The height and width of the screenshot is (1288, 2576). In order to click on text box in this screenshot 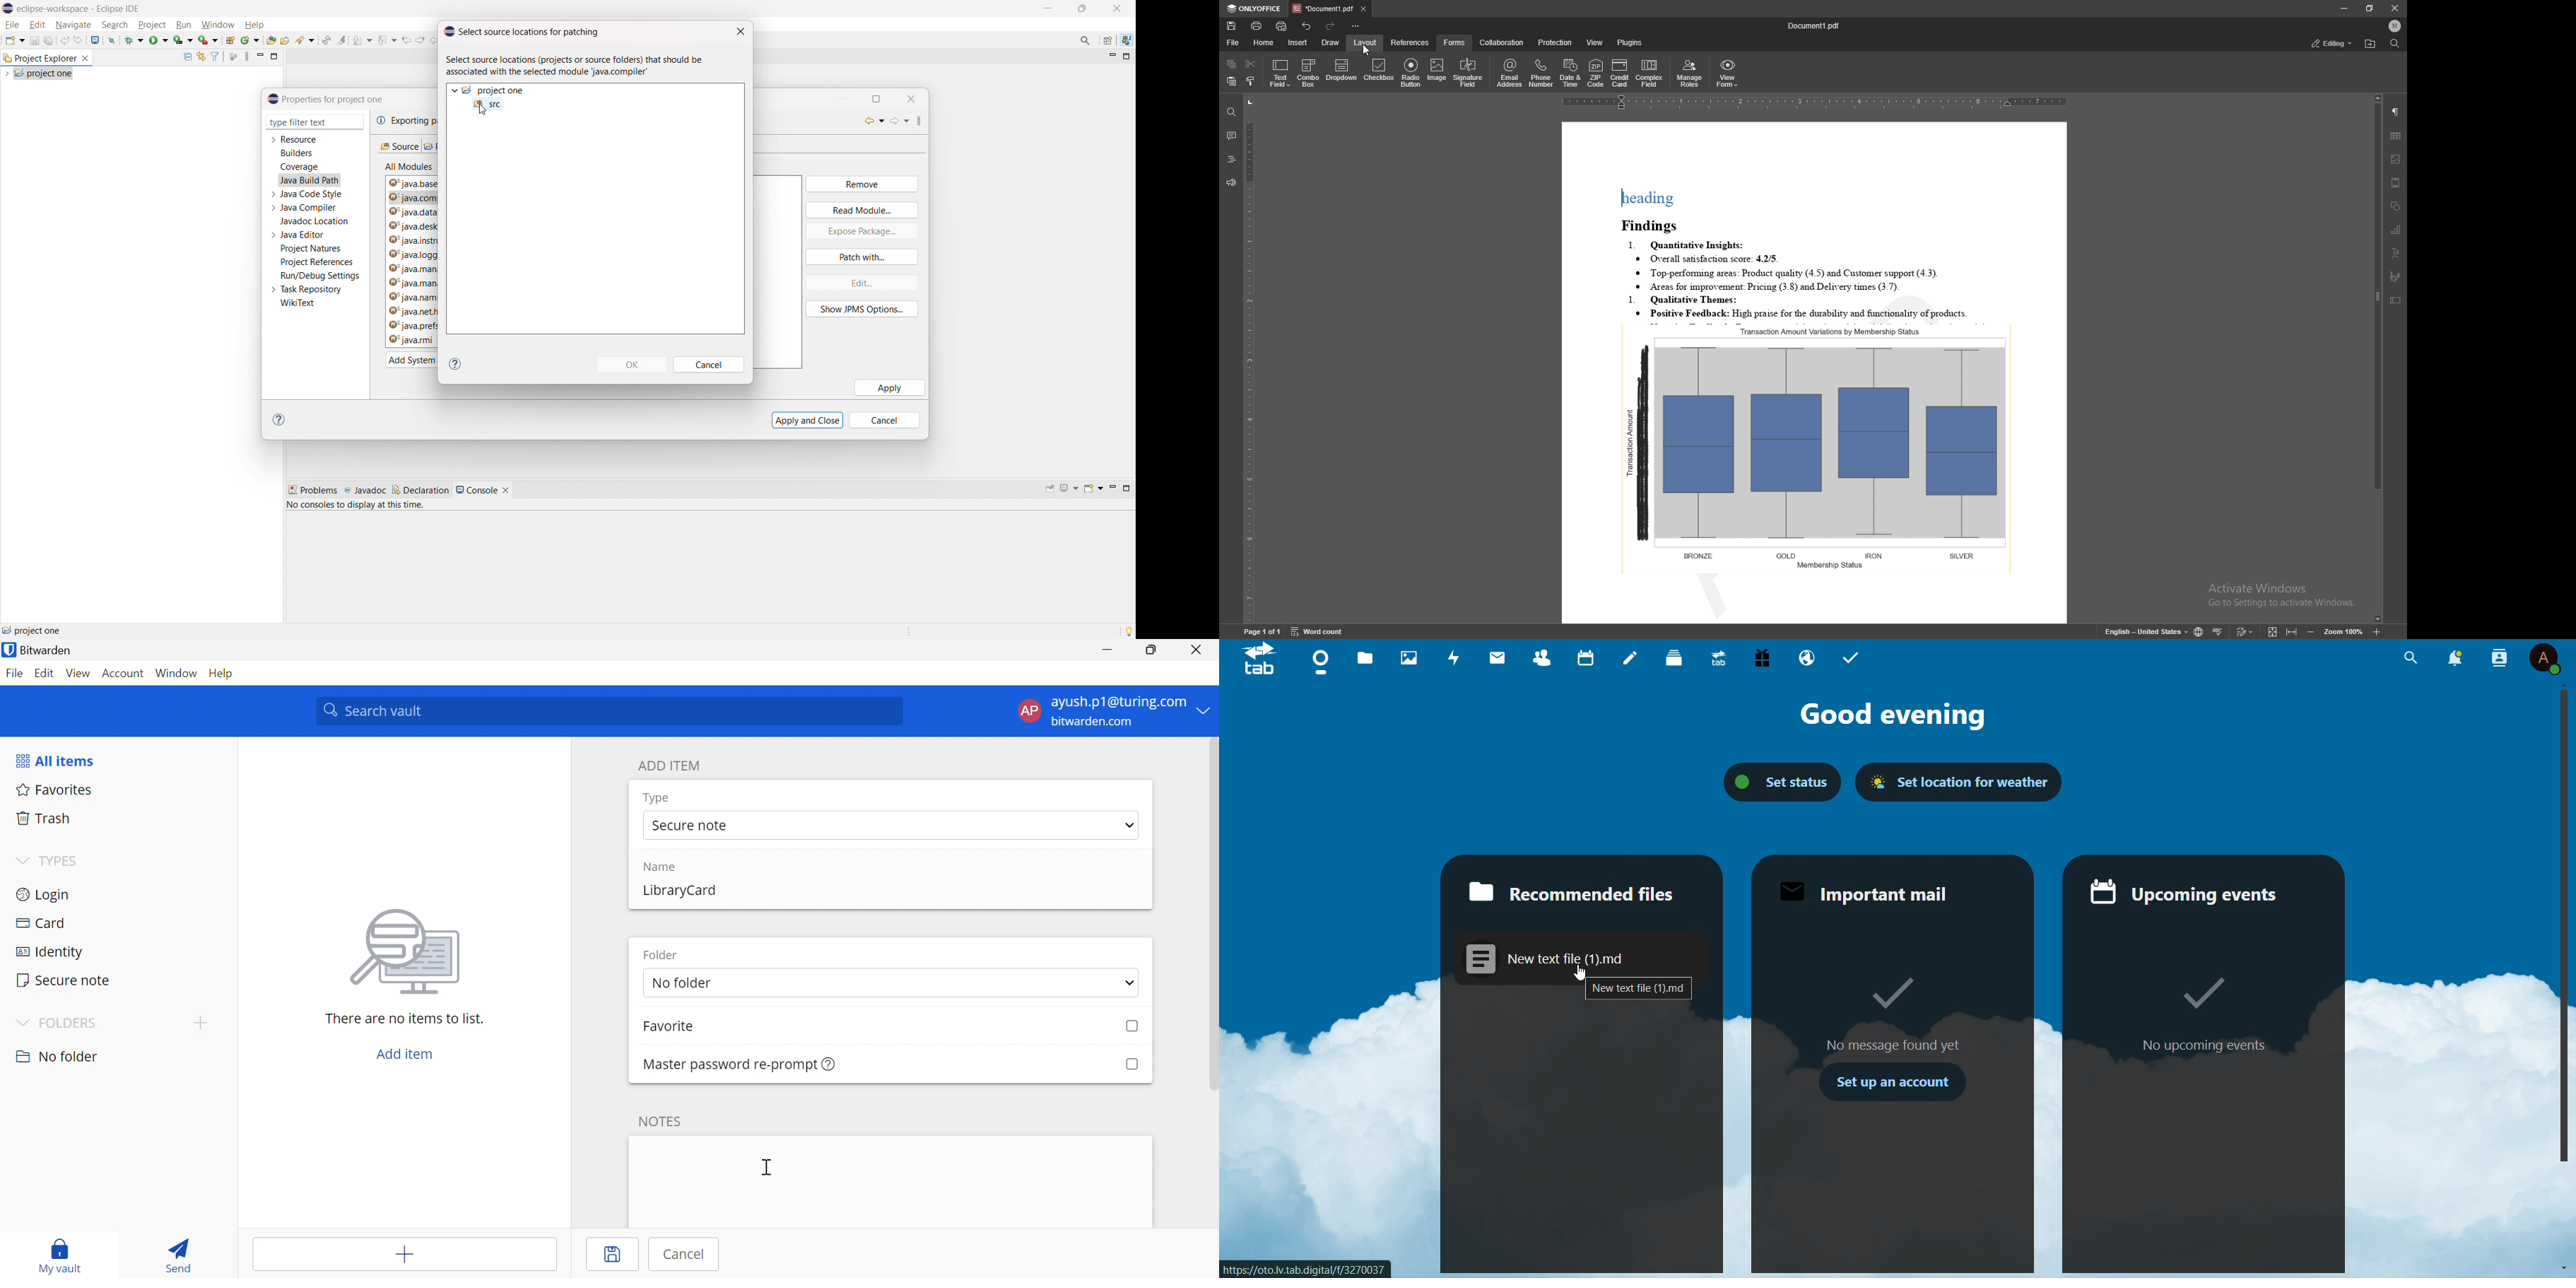, I will do `click(2396, 300)`.